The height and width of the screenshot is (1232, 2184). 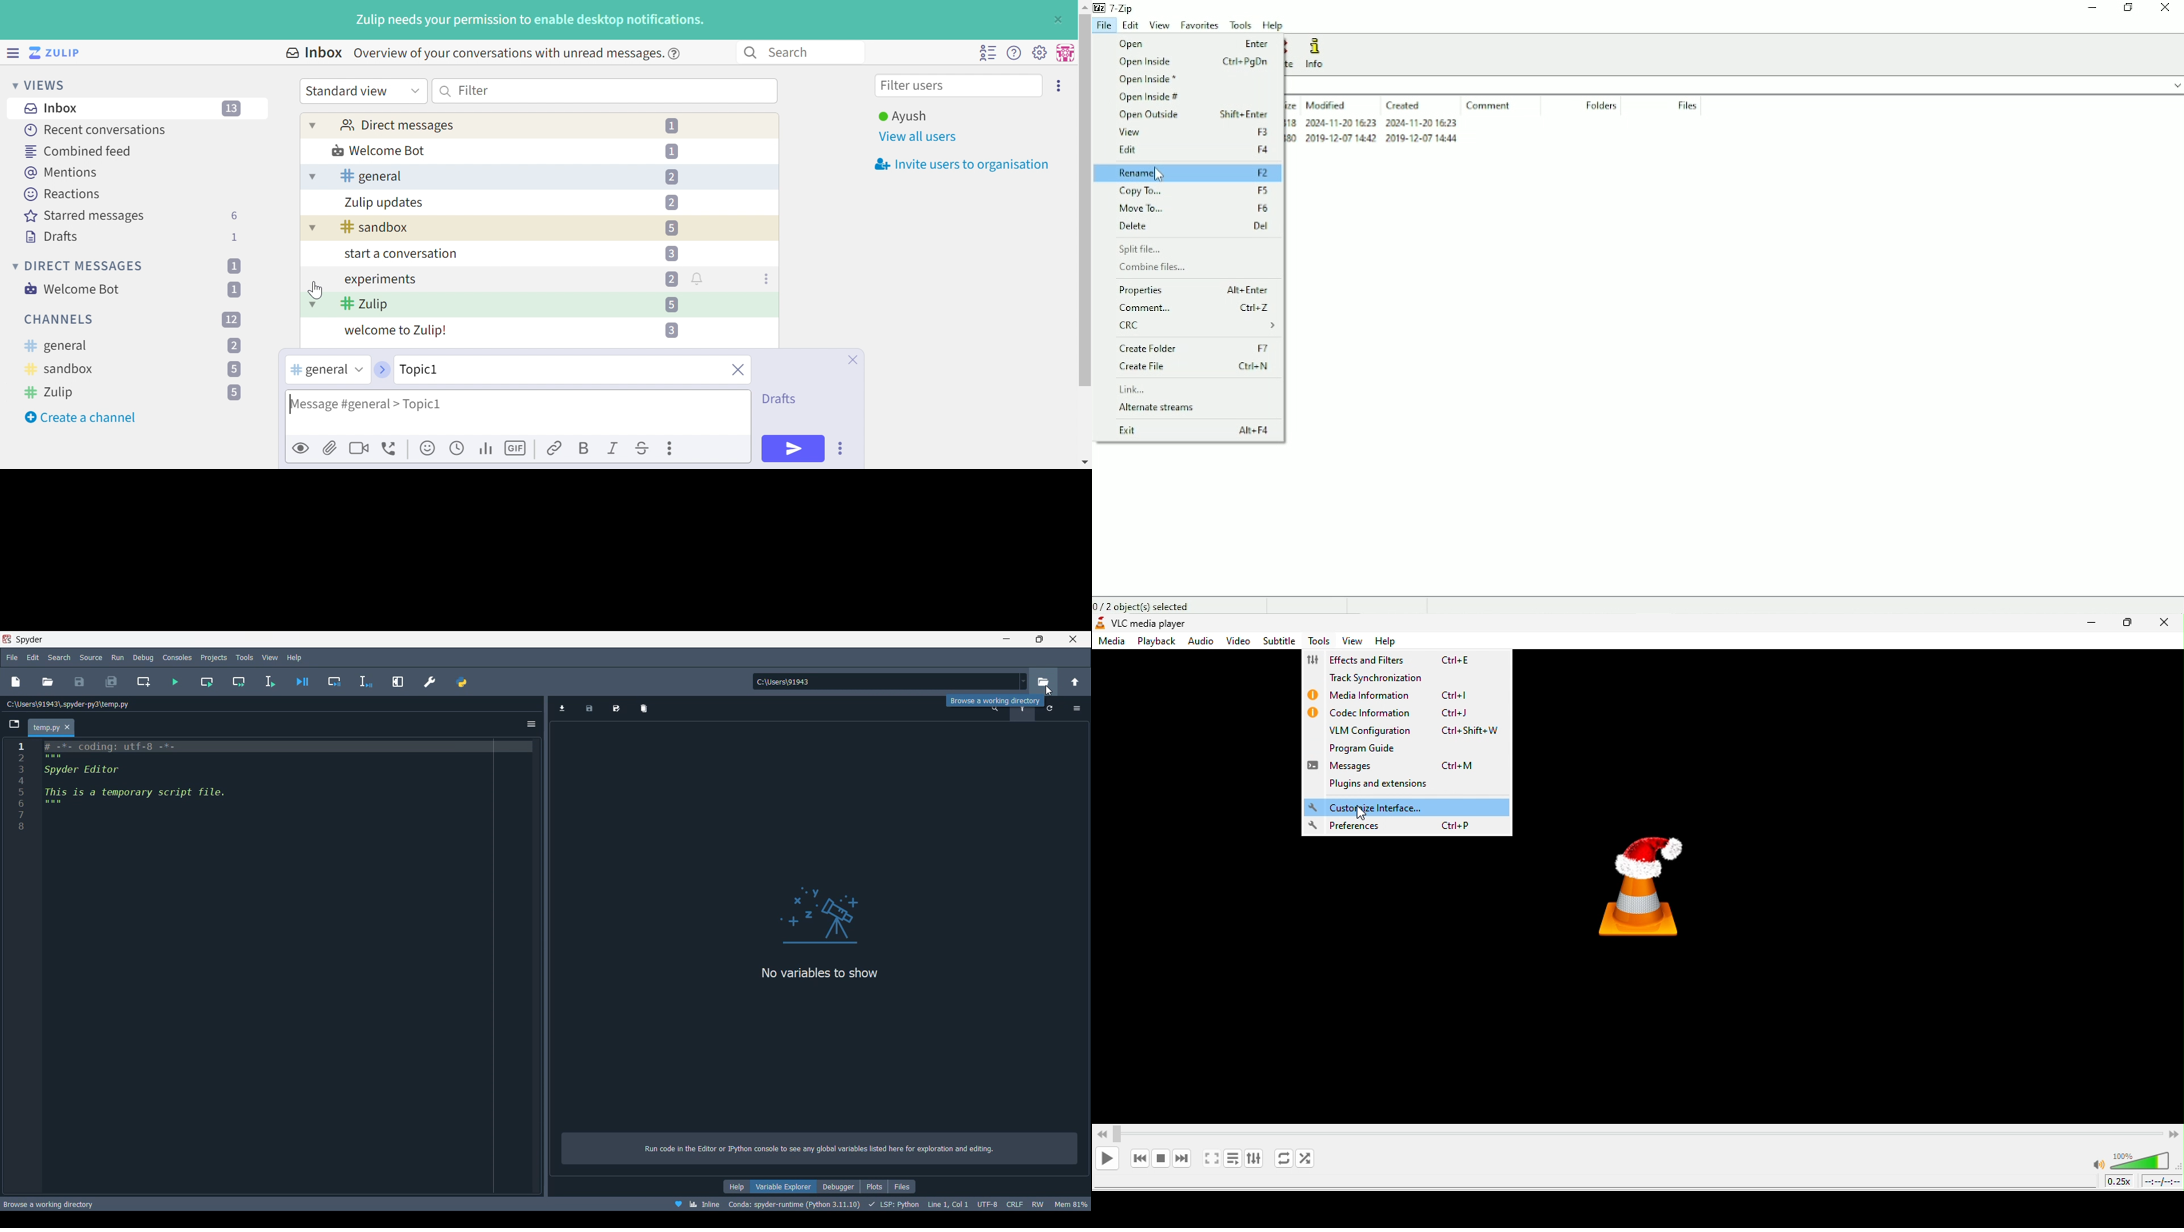 I want to click on Preview, so click(x=301, y=448).